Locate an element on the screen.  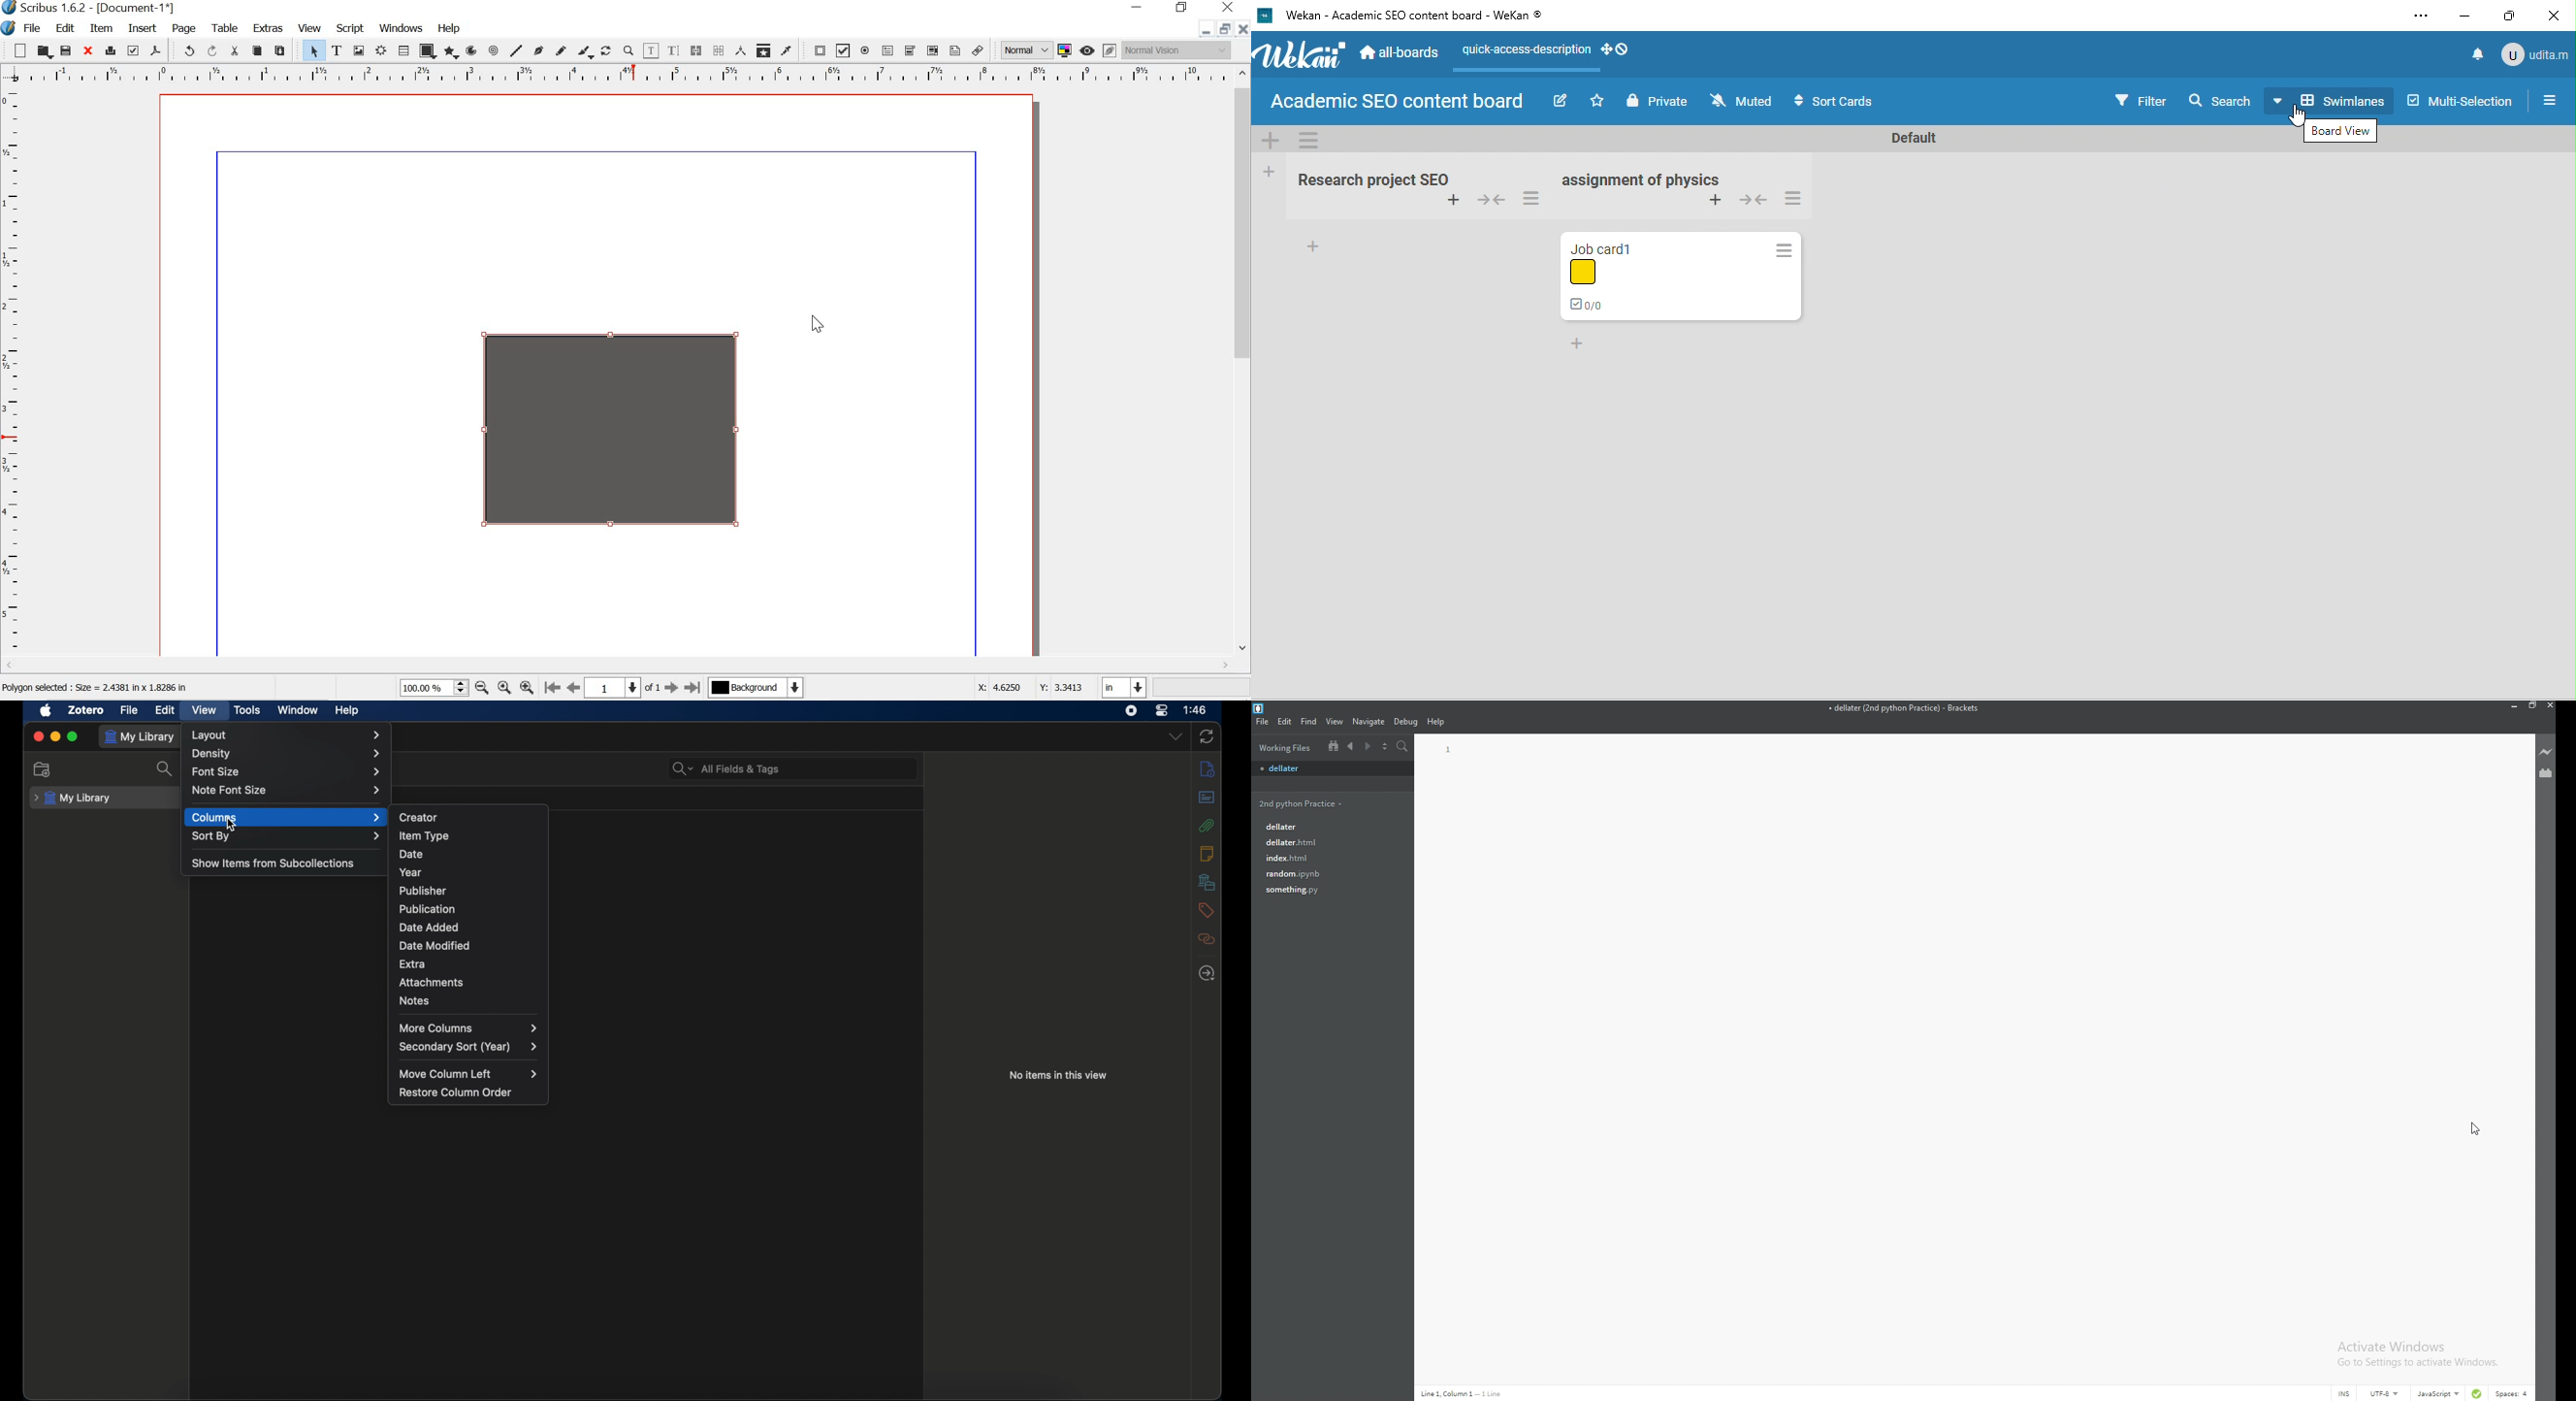
columns is located at coordinates (285, 818).